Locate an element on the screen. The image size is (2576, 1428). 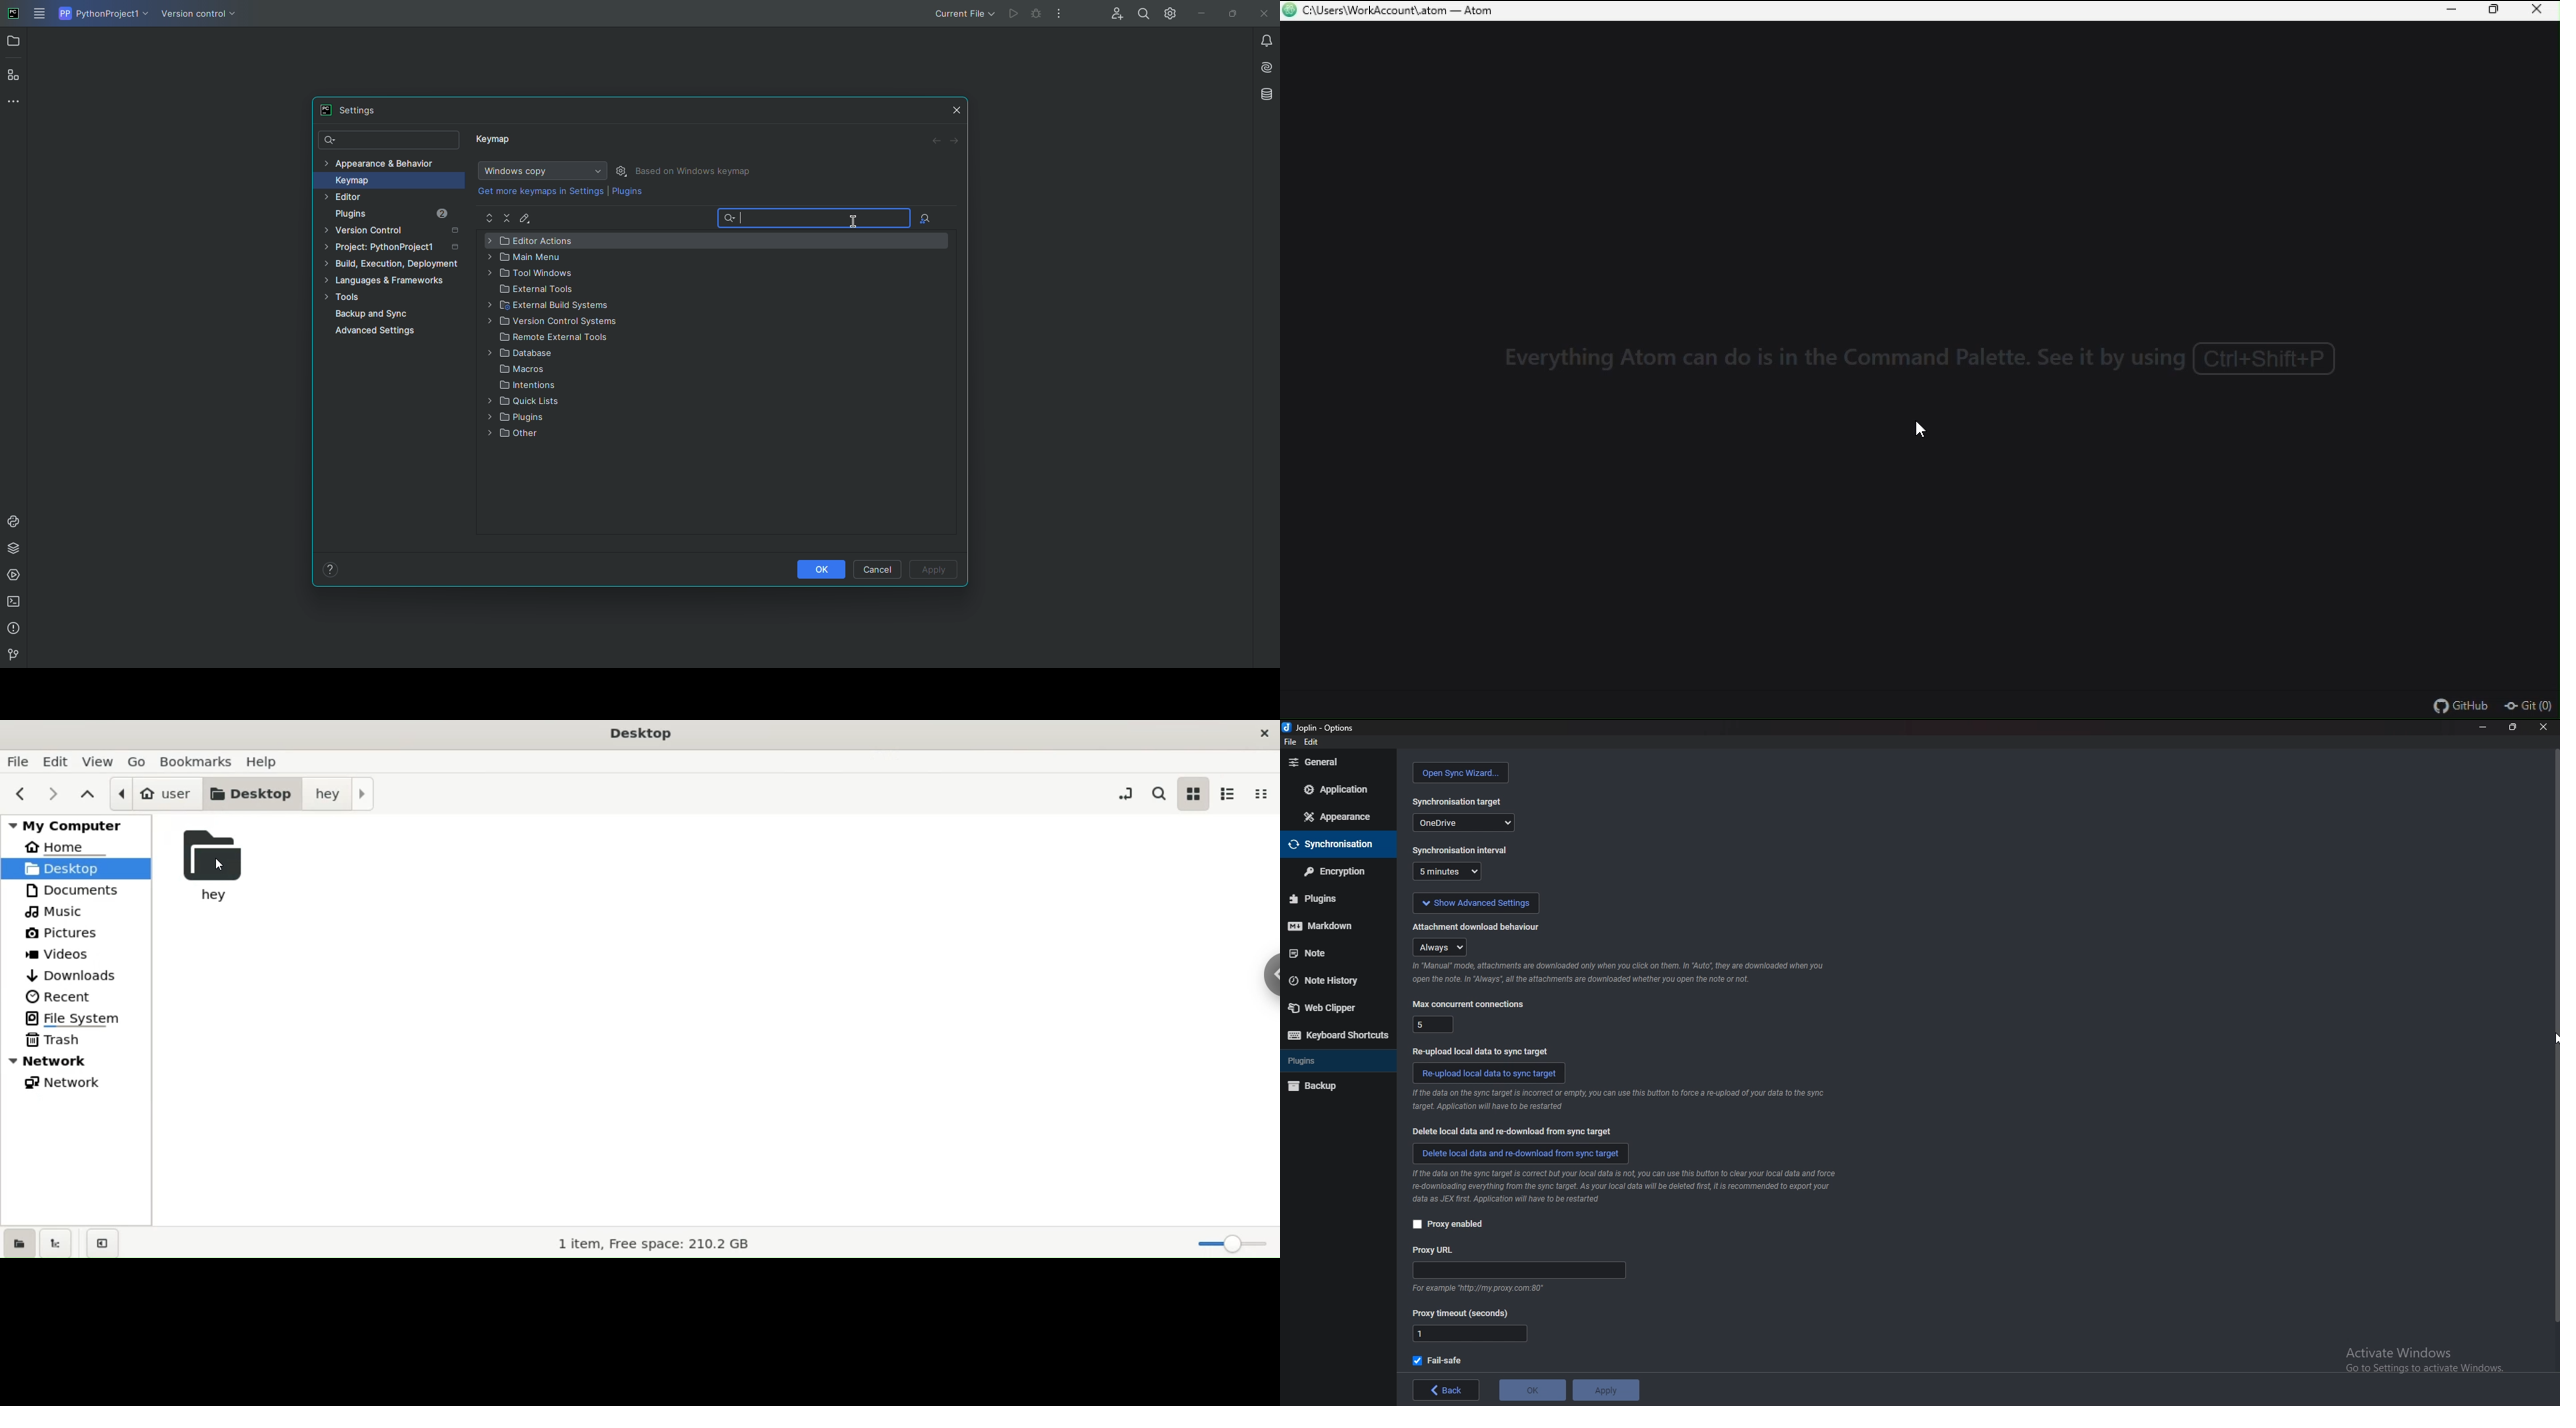
back is located at coordinates (1449, 1391).